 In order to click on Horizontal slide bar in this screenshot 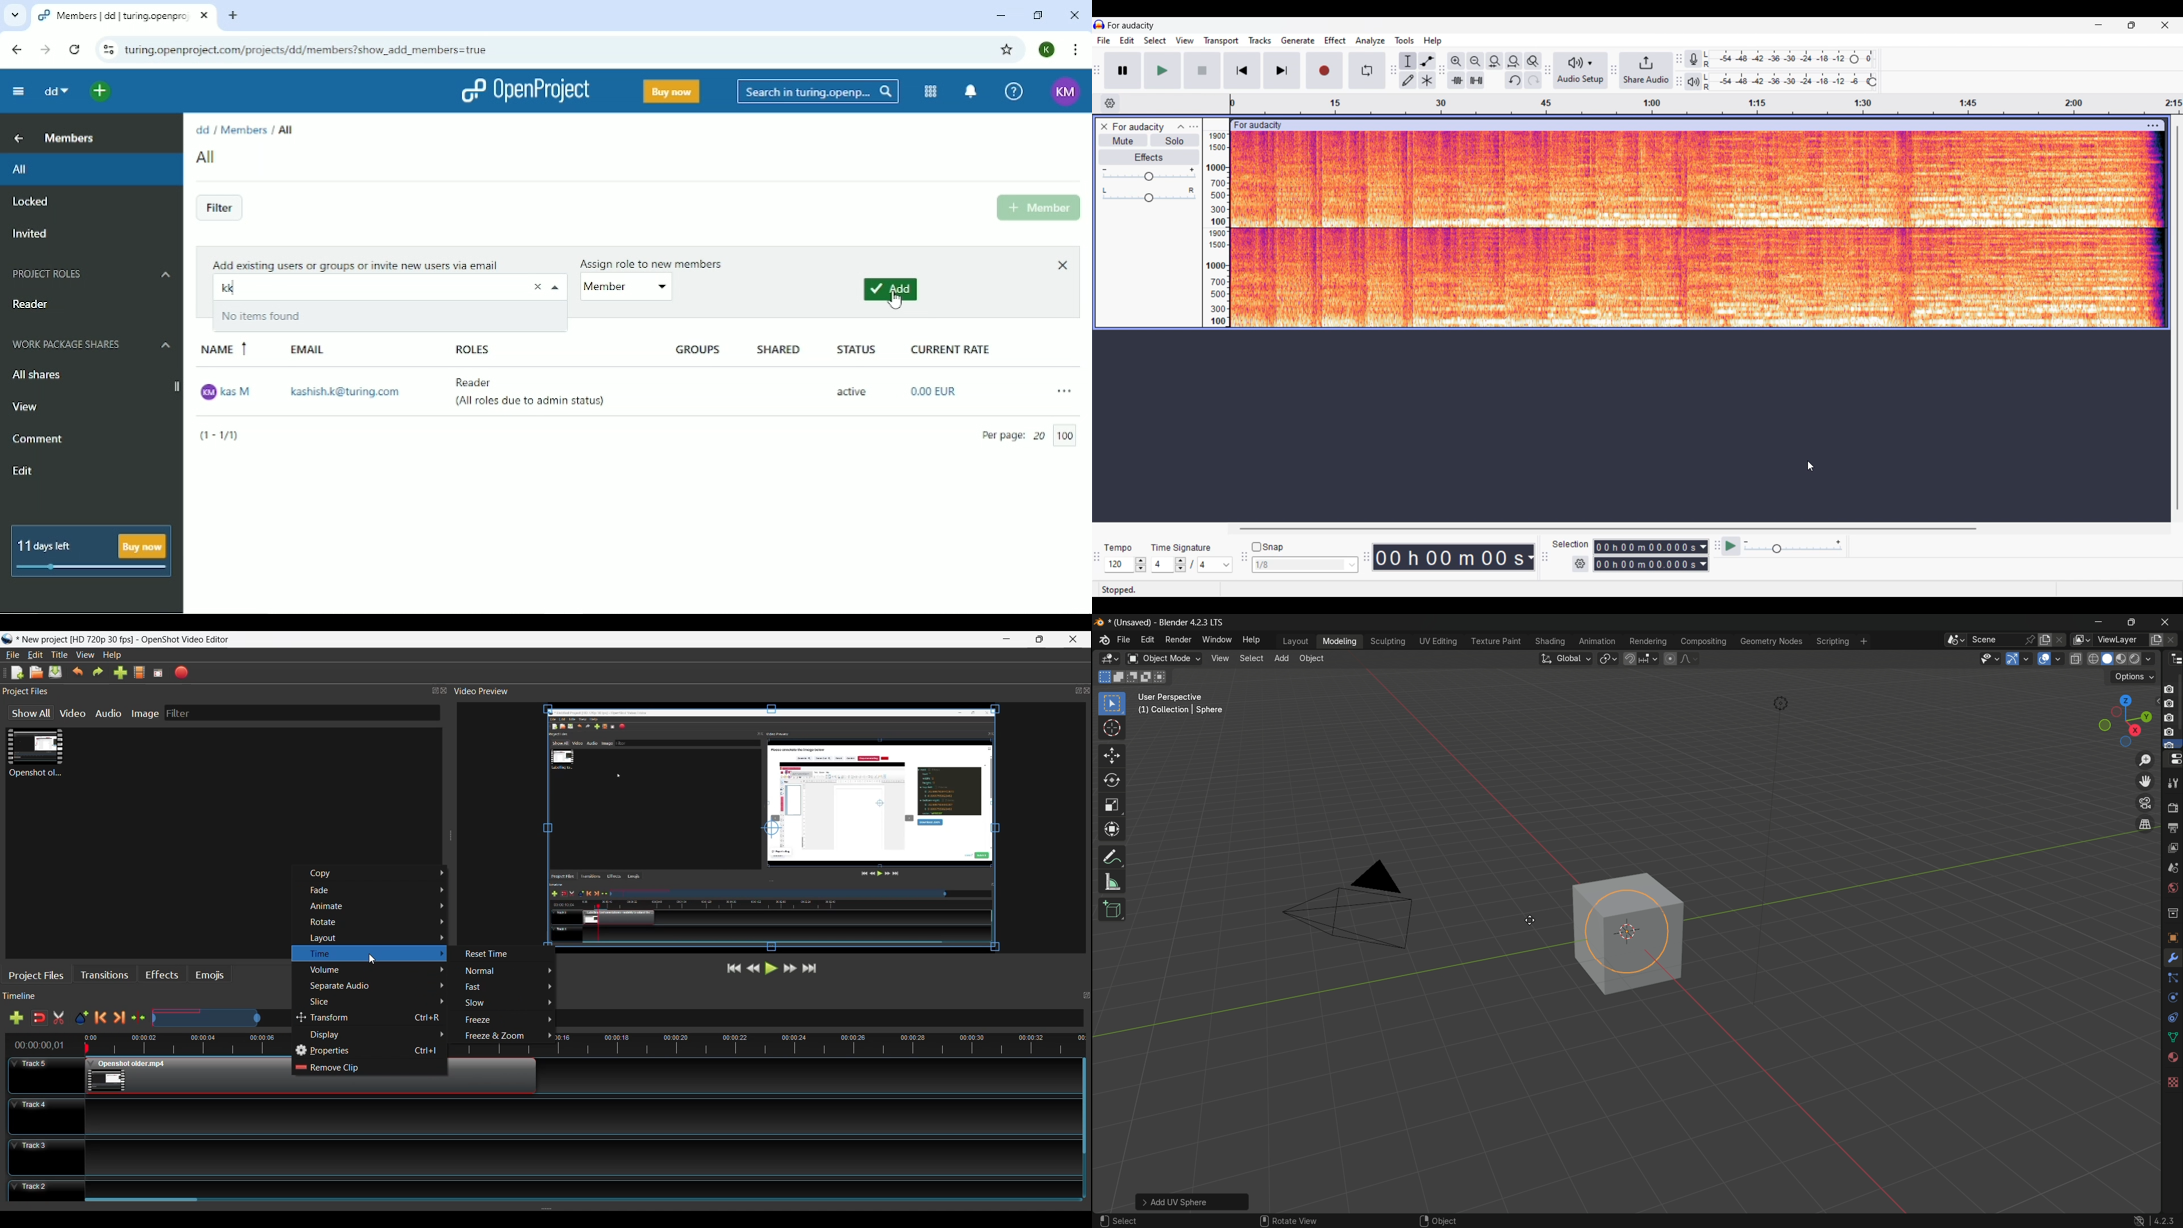, I will do `click(1610, 529)`.